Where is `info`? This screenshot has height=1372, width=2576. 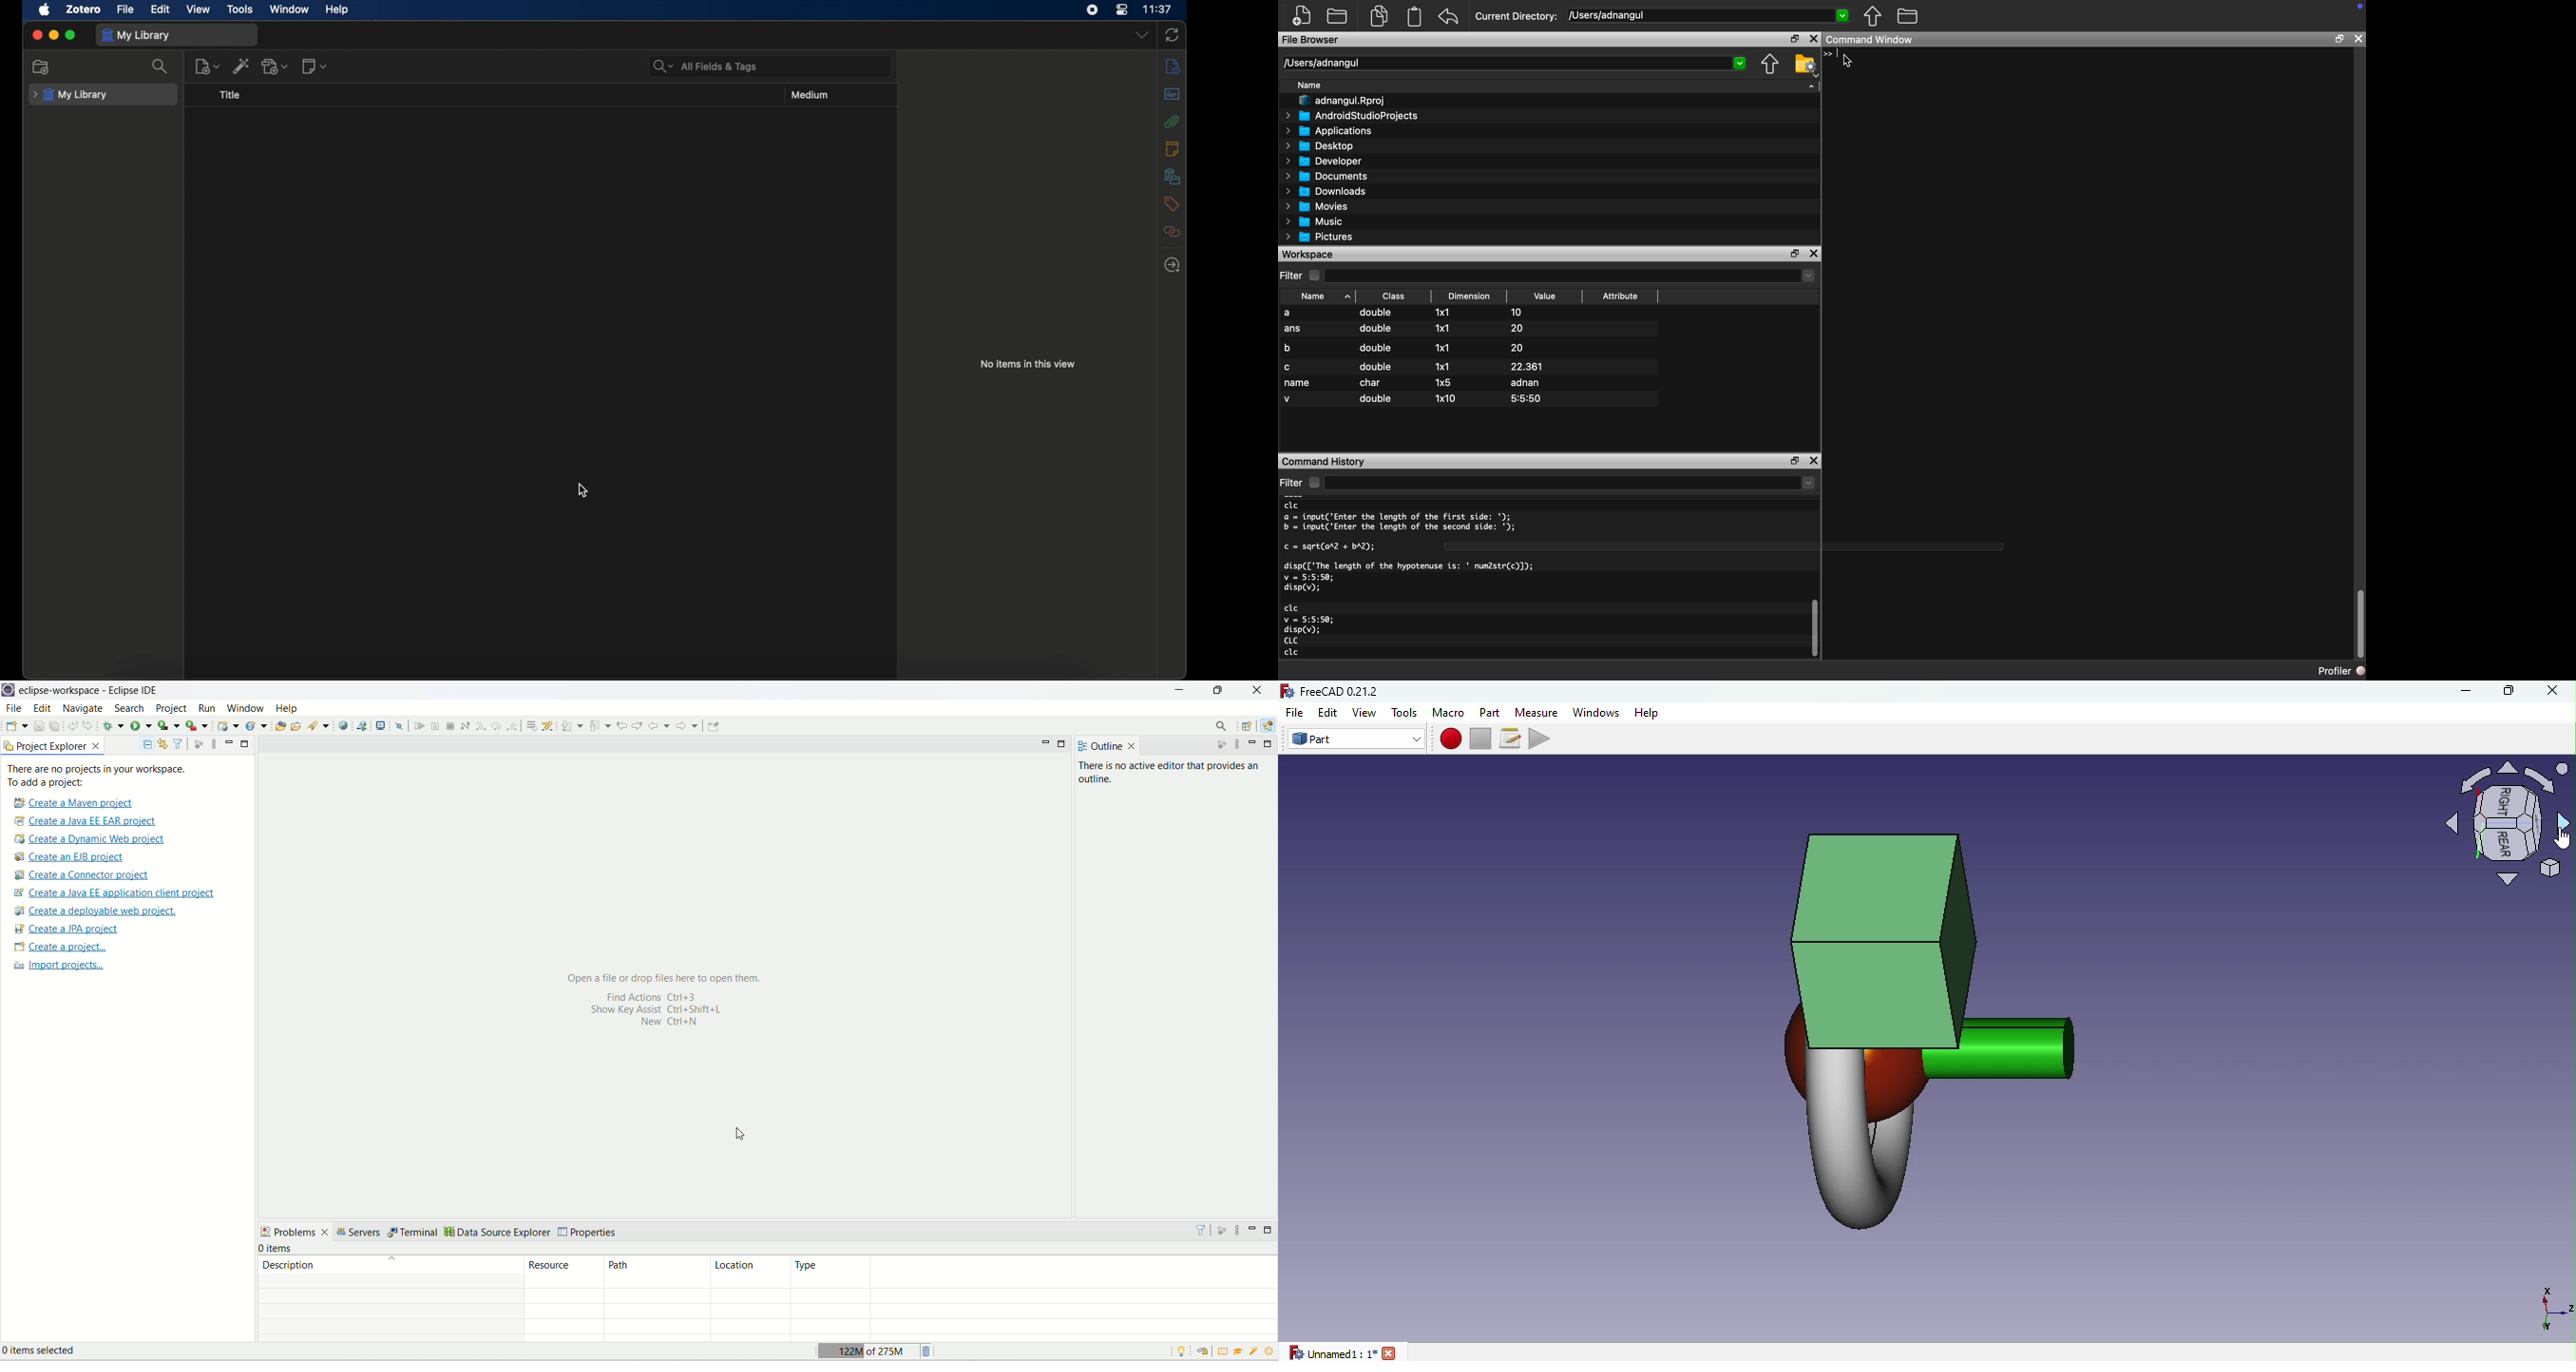
info is located at coordinates (1173, 66).